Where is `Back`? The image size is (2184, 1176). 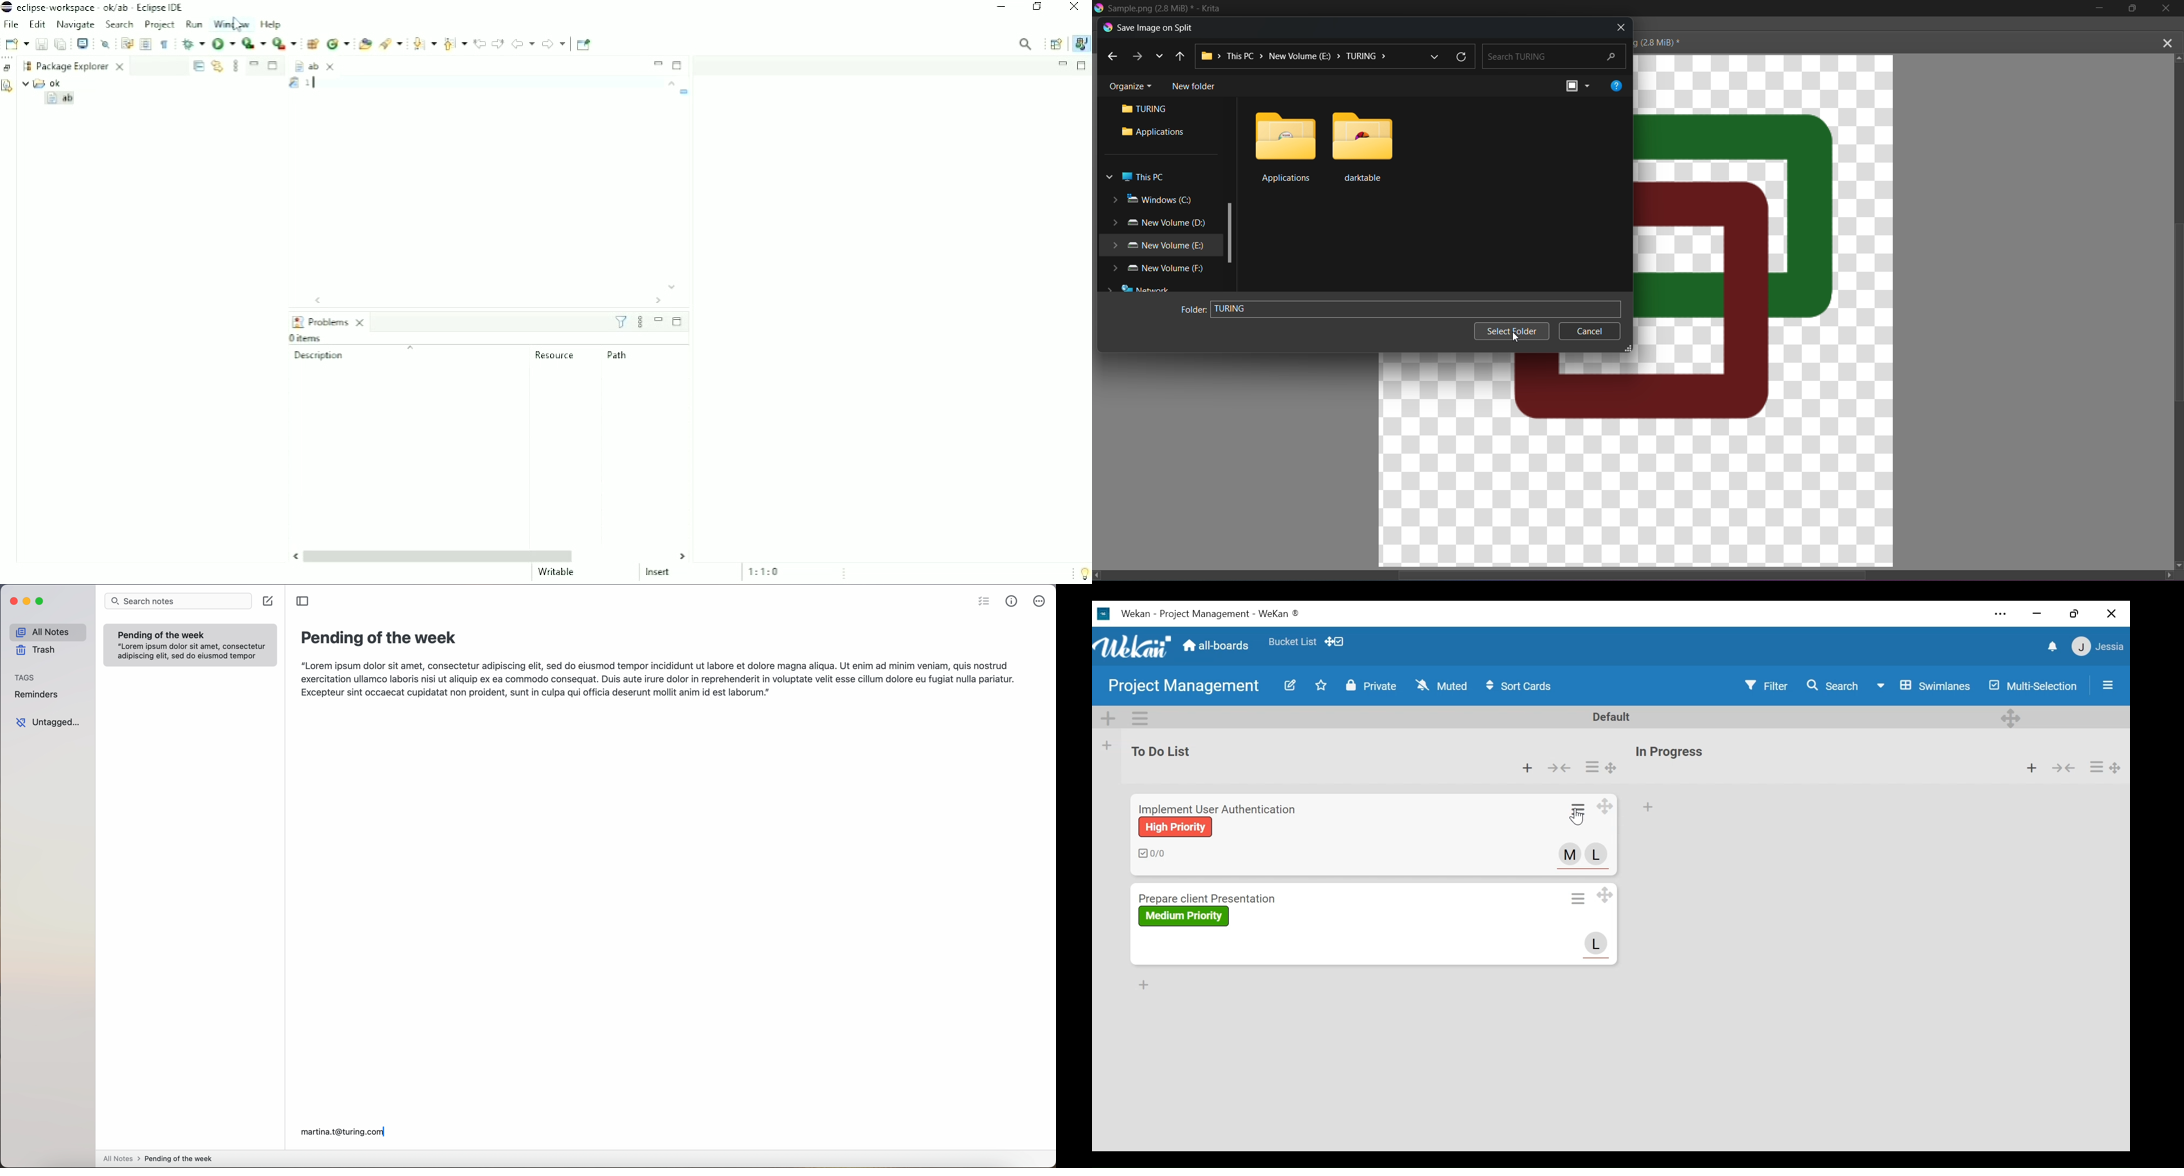 Back is located at coordinates (1180, 55).